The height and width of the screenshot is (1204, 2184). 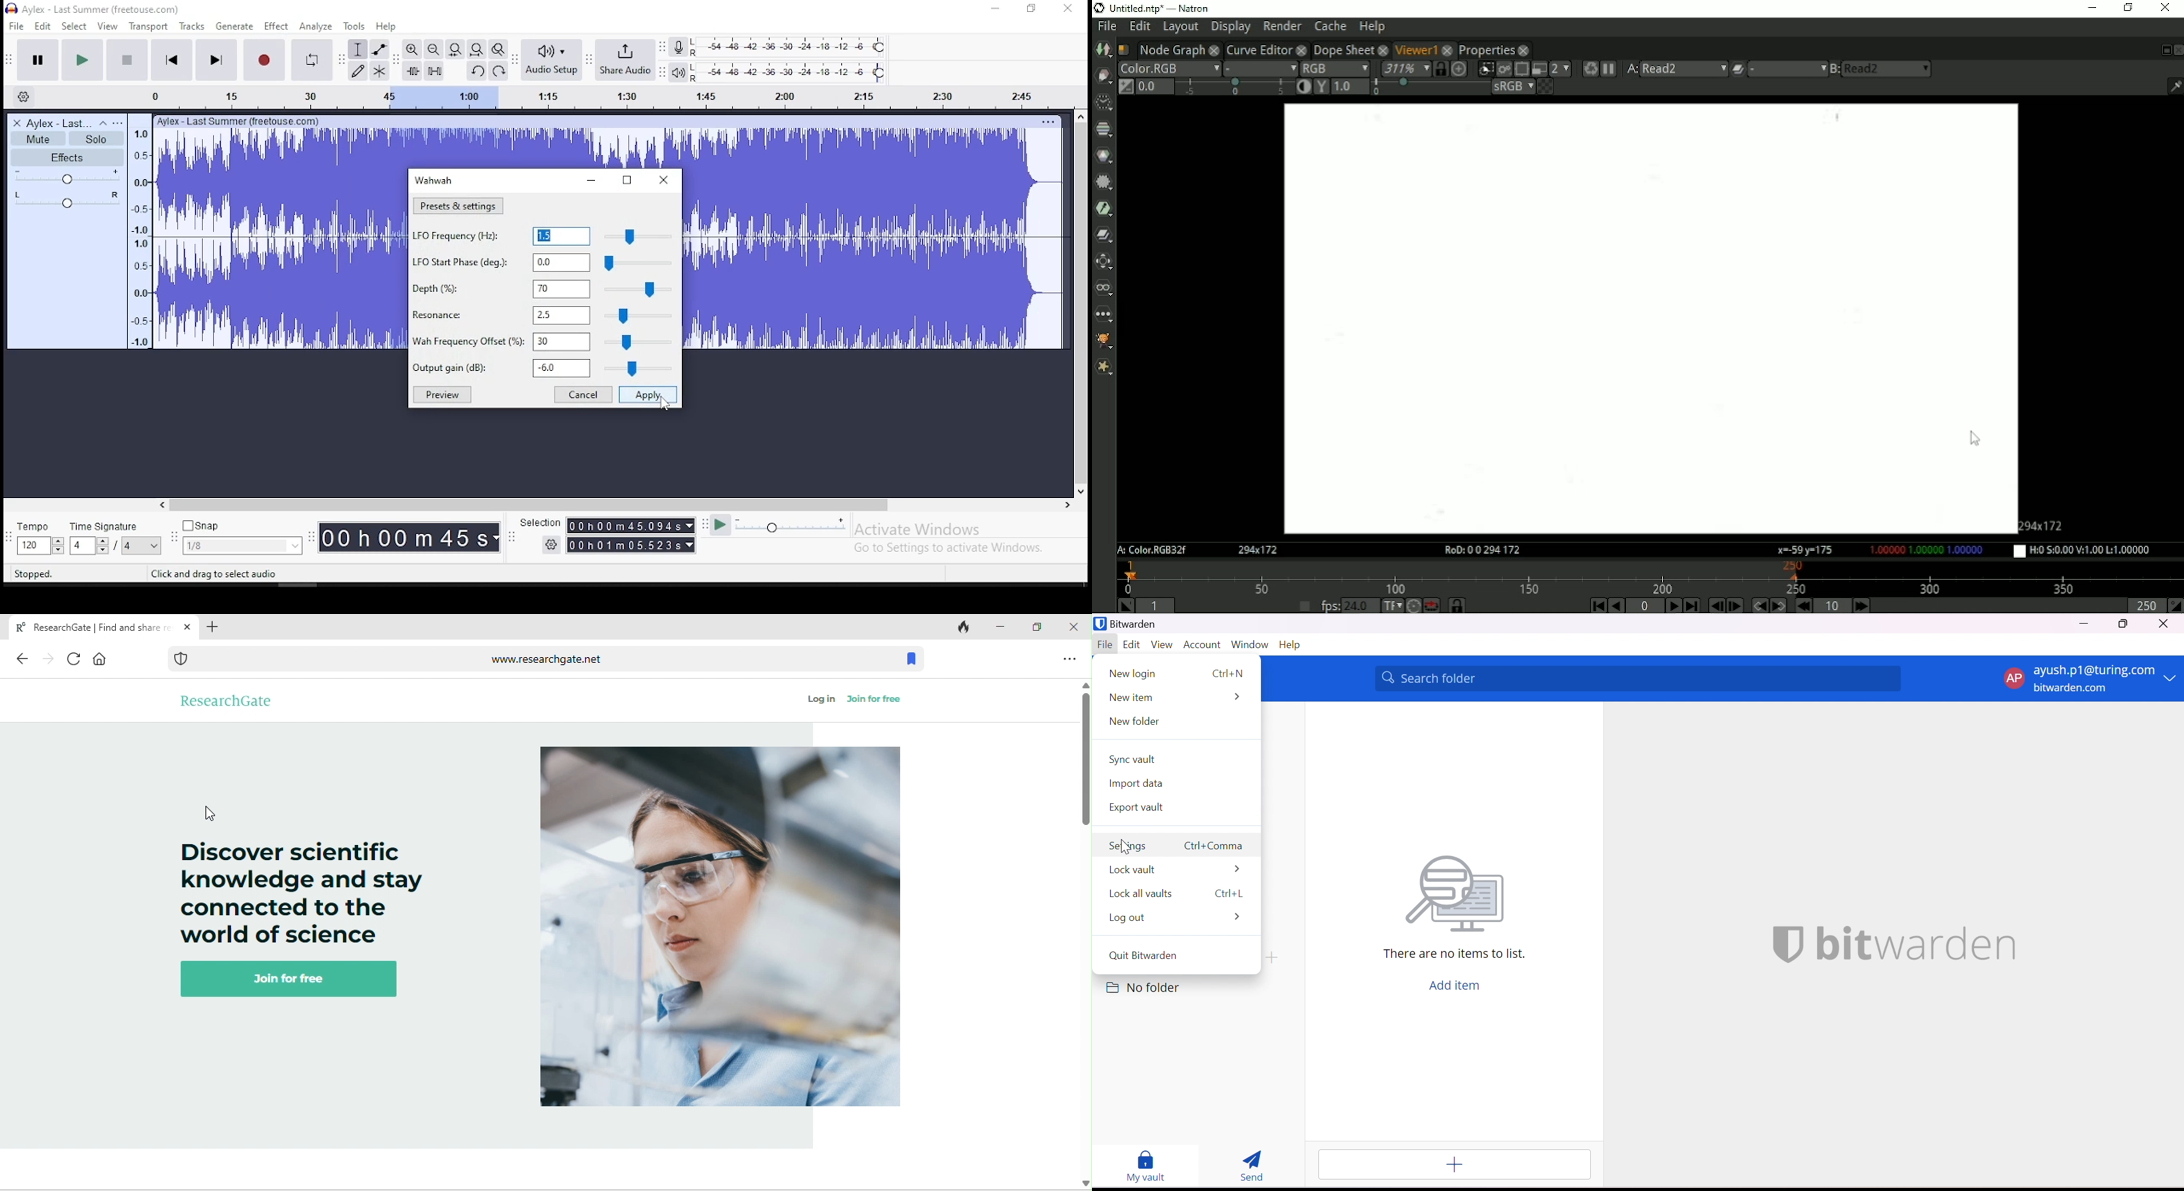 What do you see at coordinates (1639, 678) in the screenshot?
I see `Search folder` at bounding box center [1639, 678].